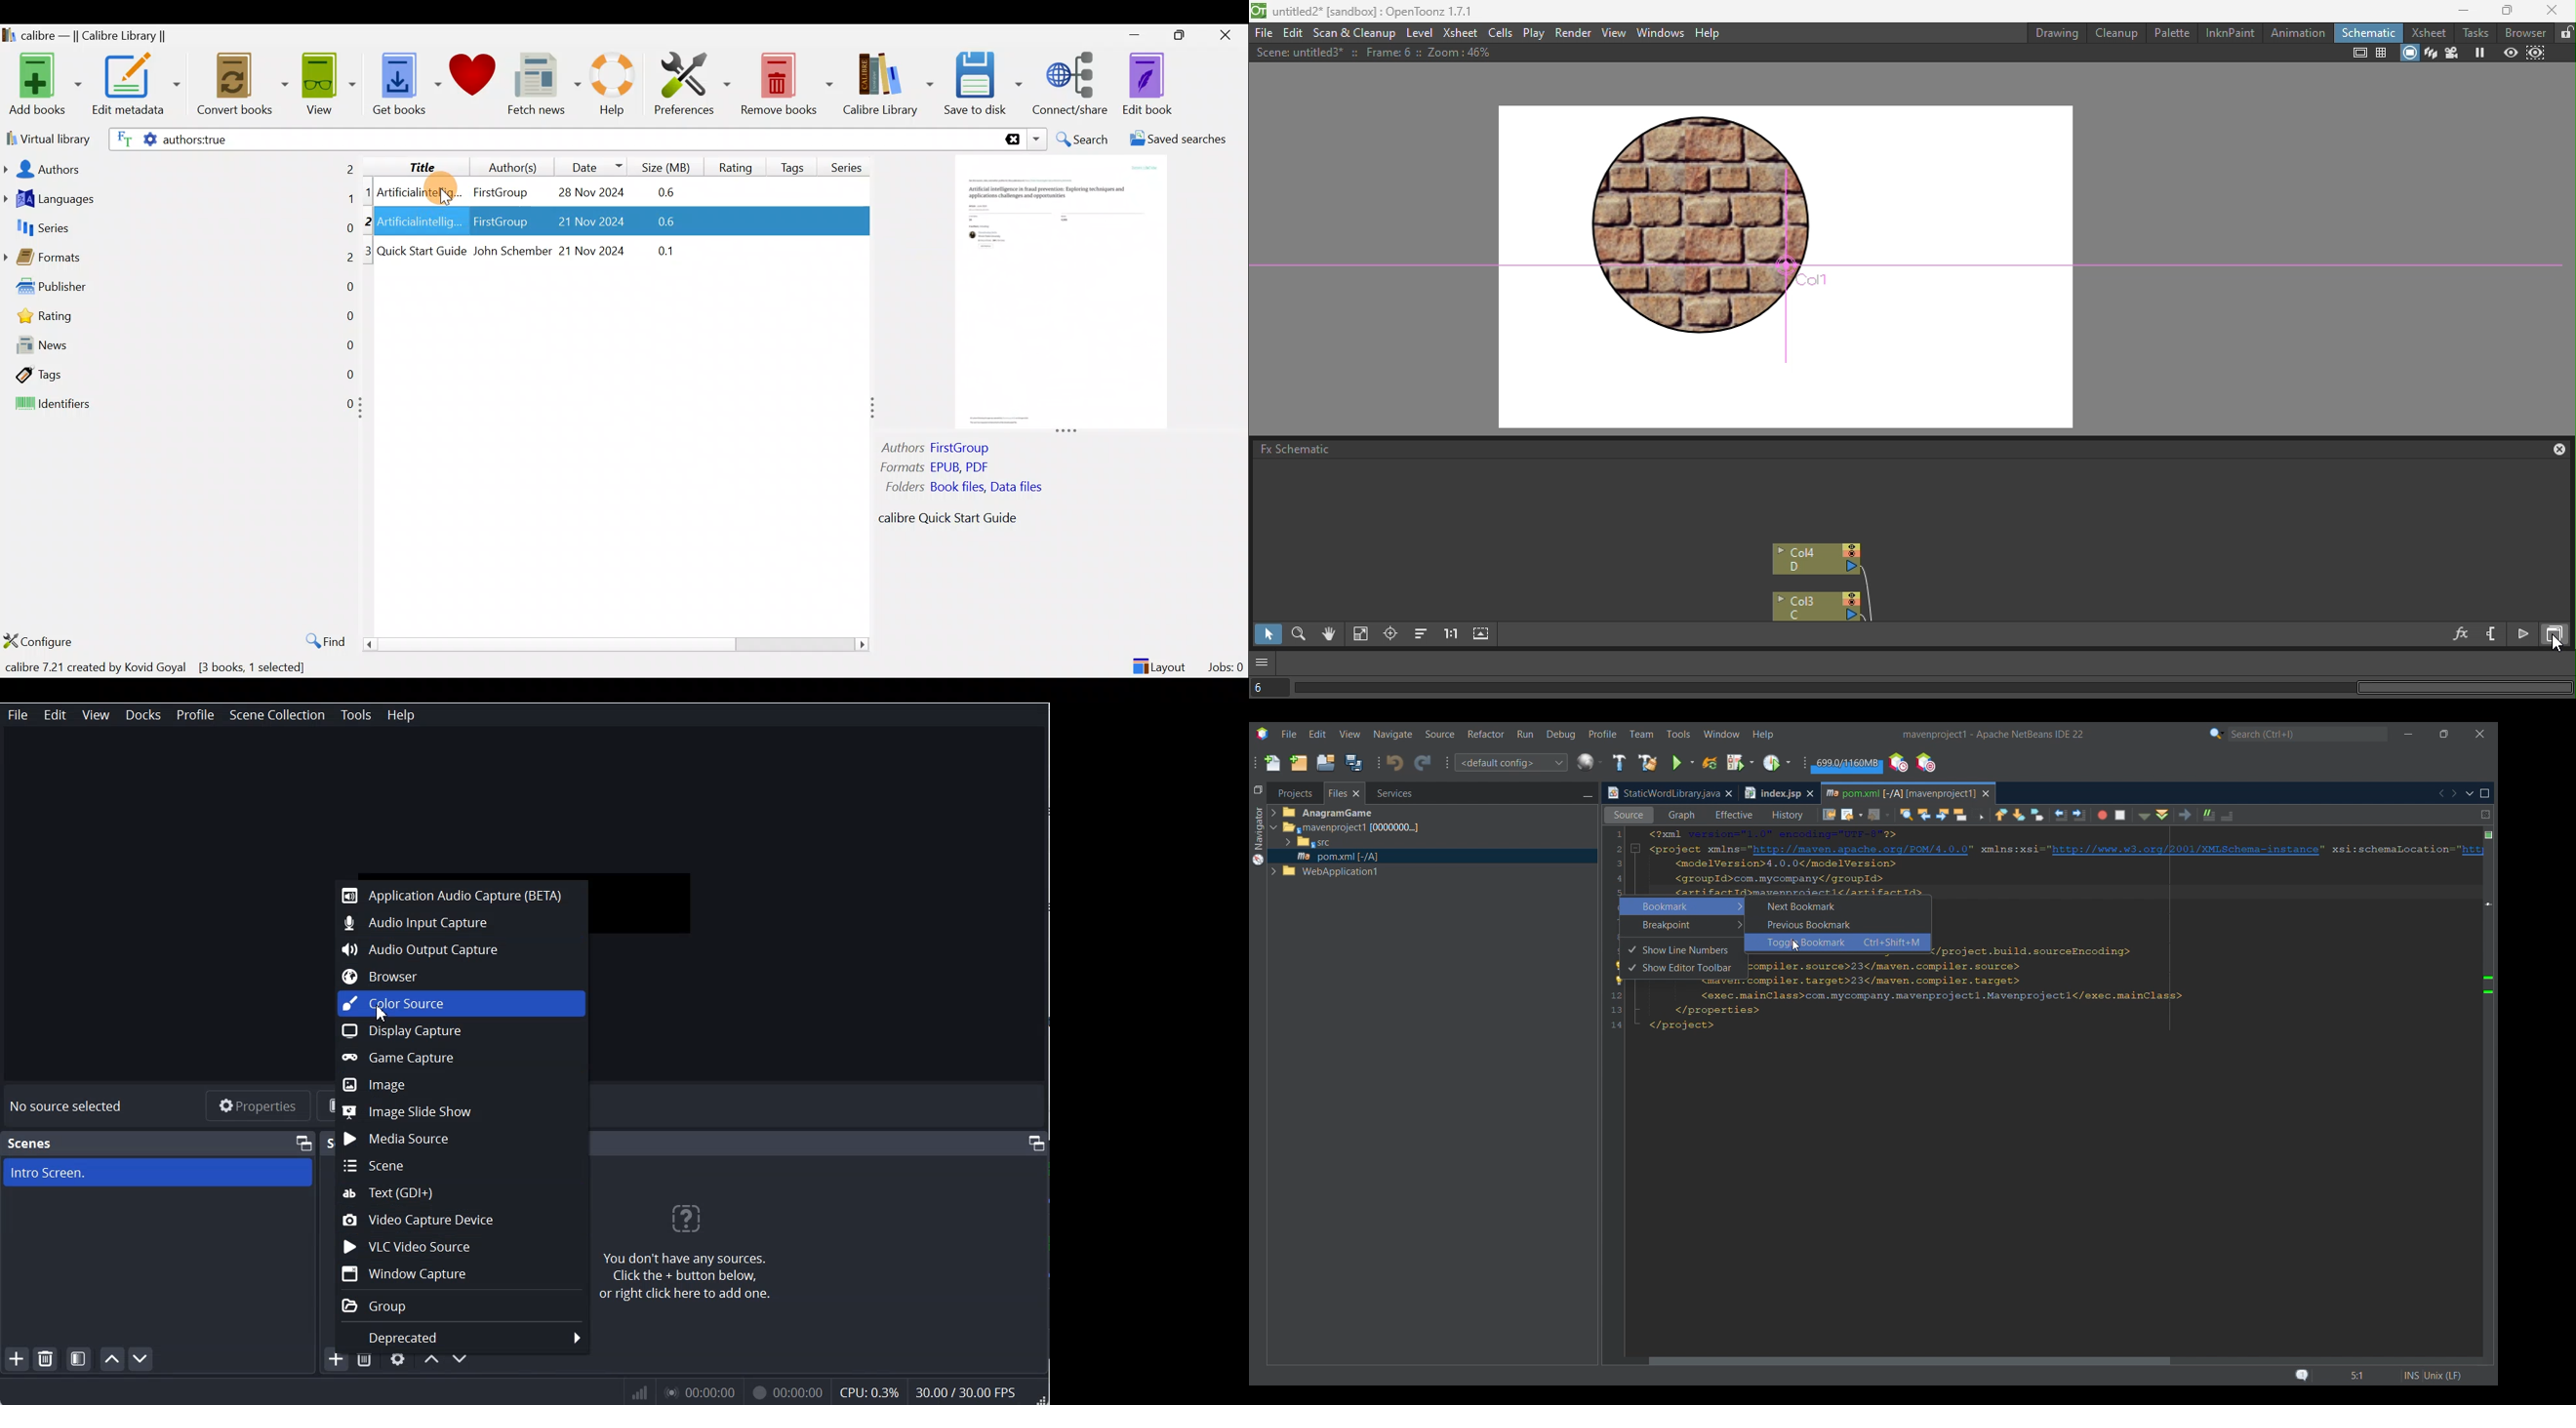  I want to click on Maximize, so click(1036, 1143).